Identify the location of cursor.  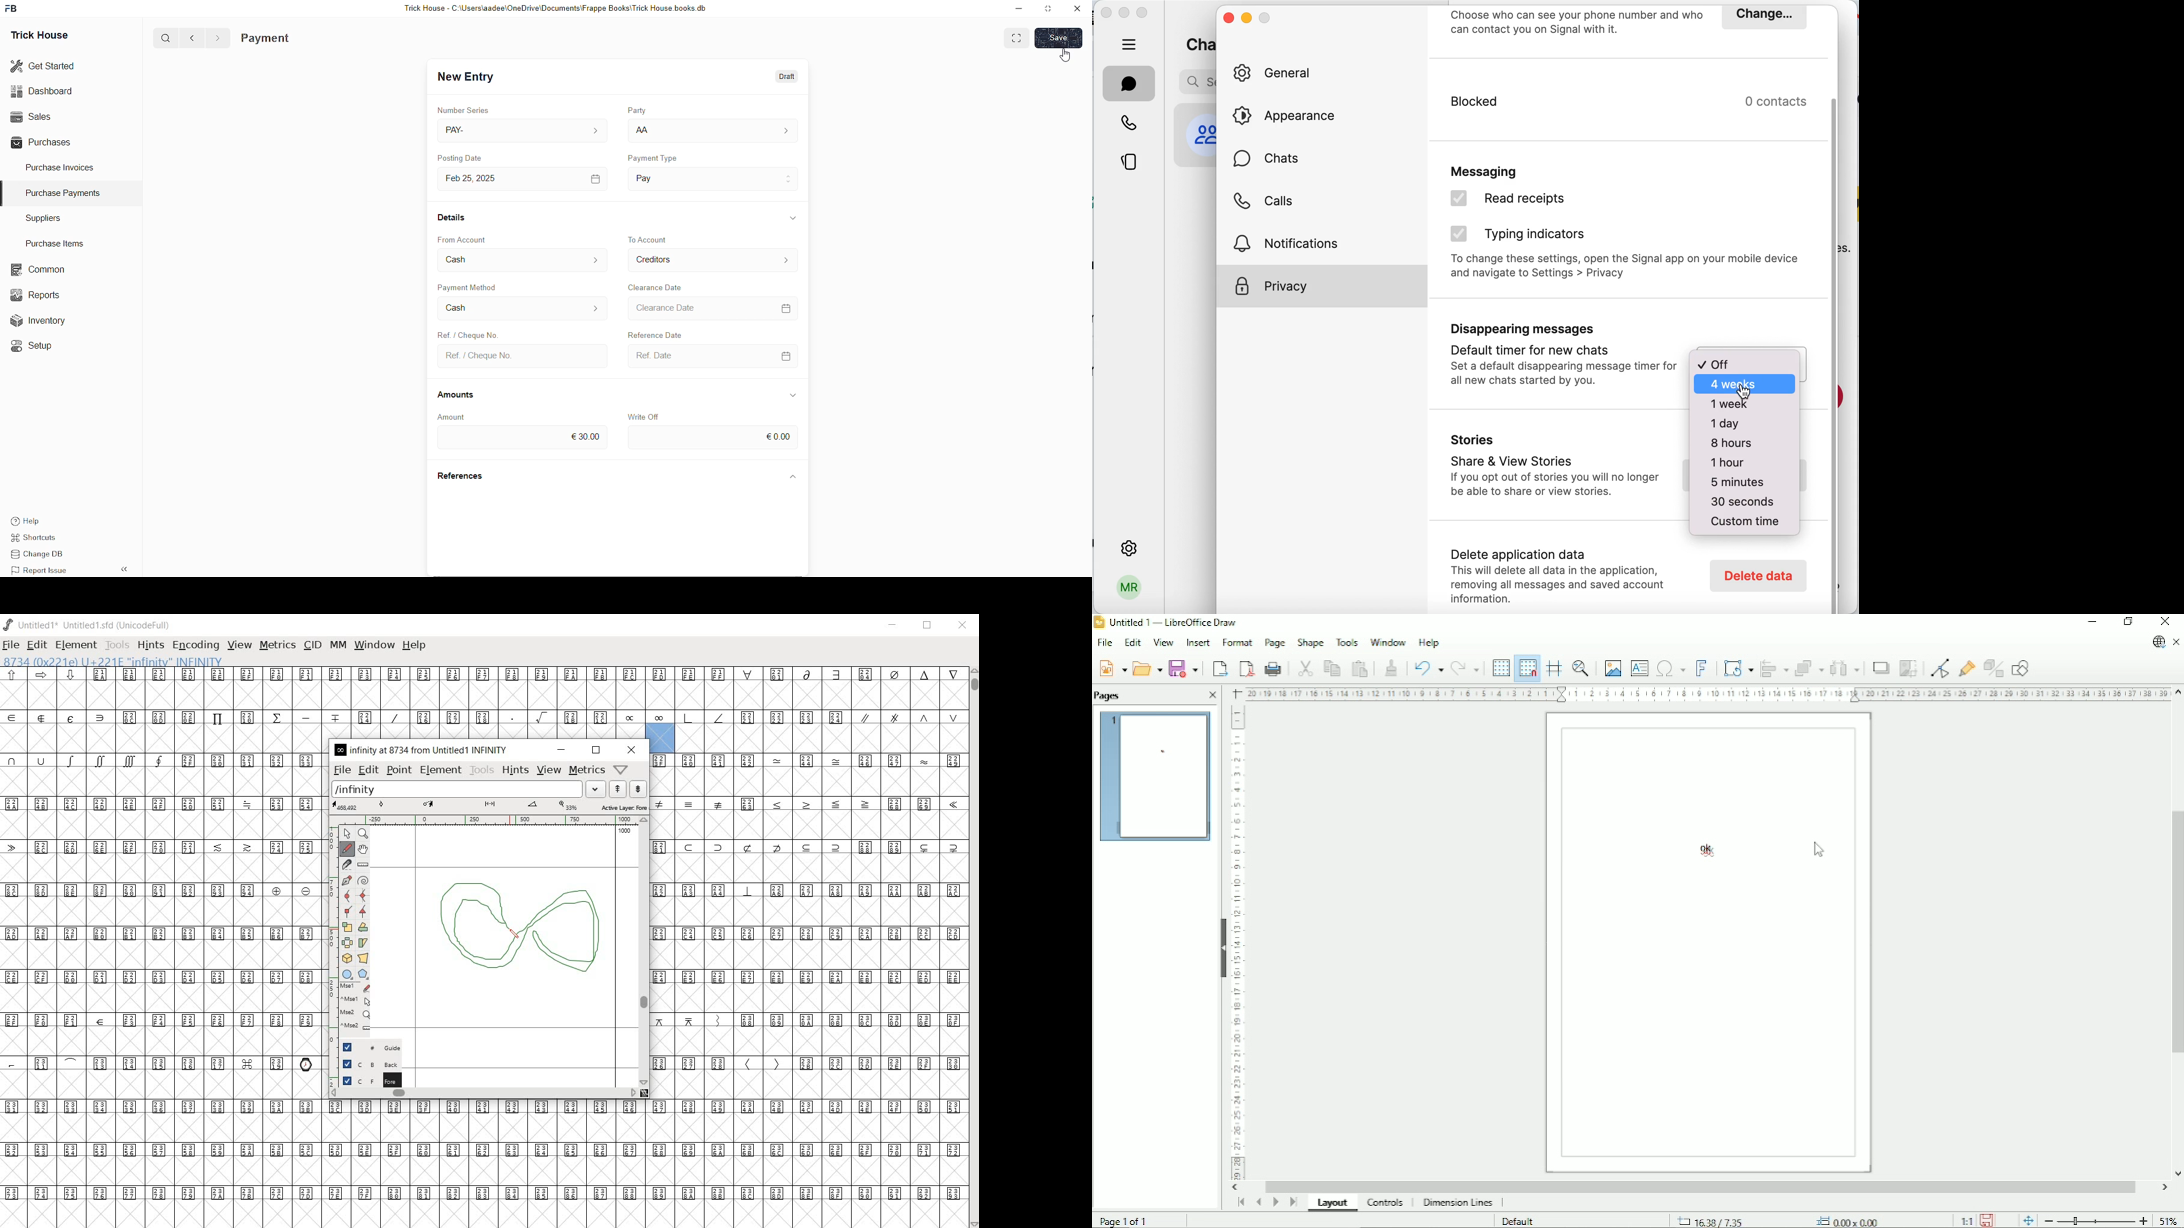
(1065, 55).